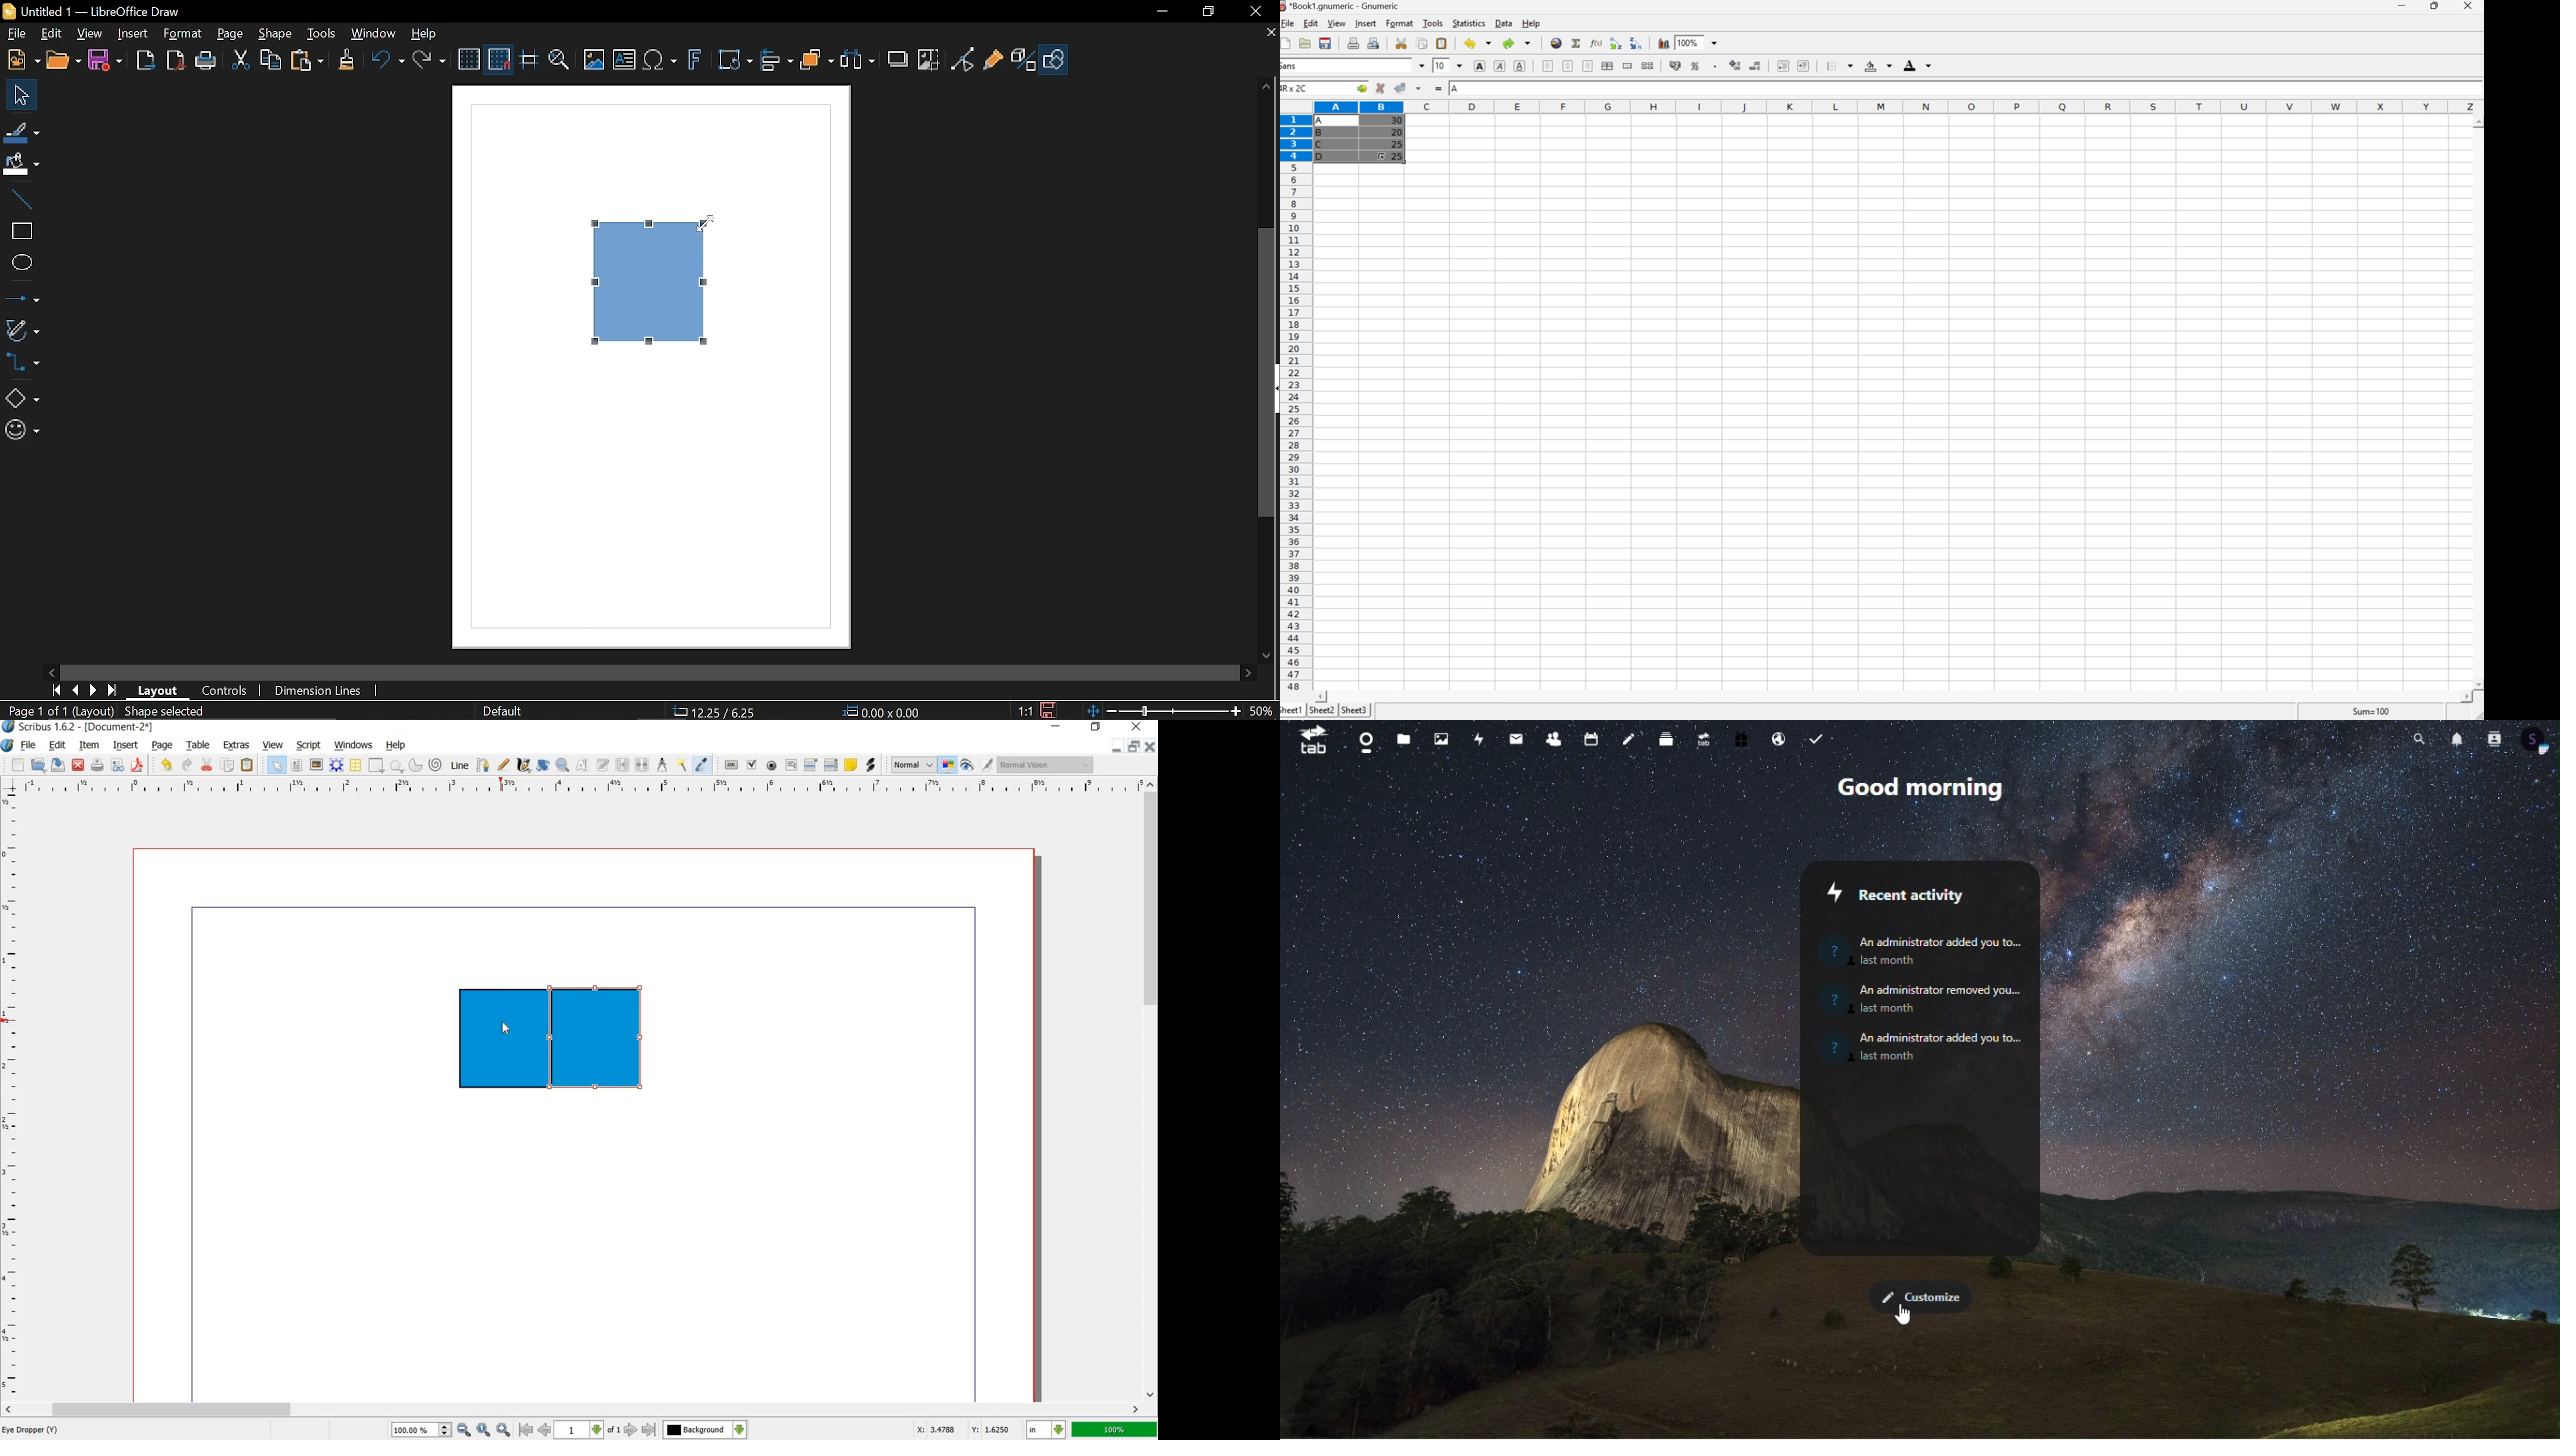  I want to click on next page, so click(95, 689).